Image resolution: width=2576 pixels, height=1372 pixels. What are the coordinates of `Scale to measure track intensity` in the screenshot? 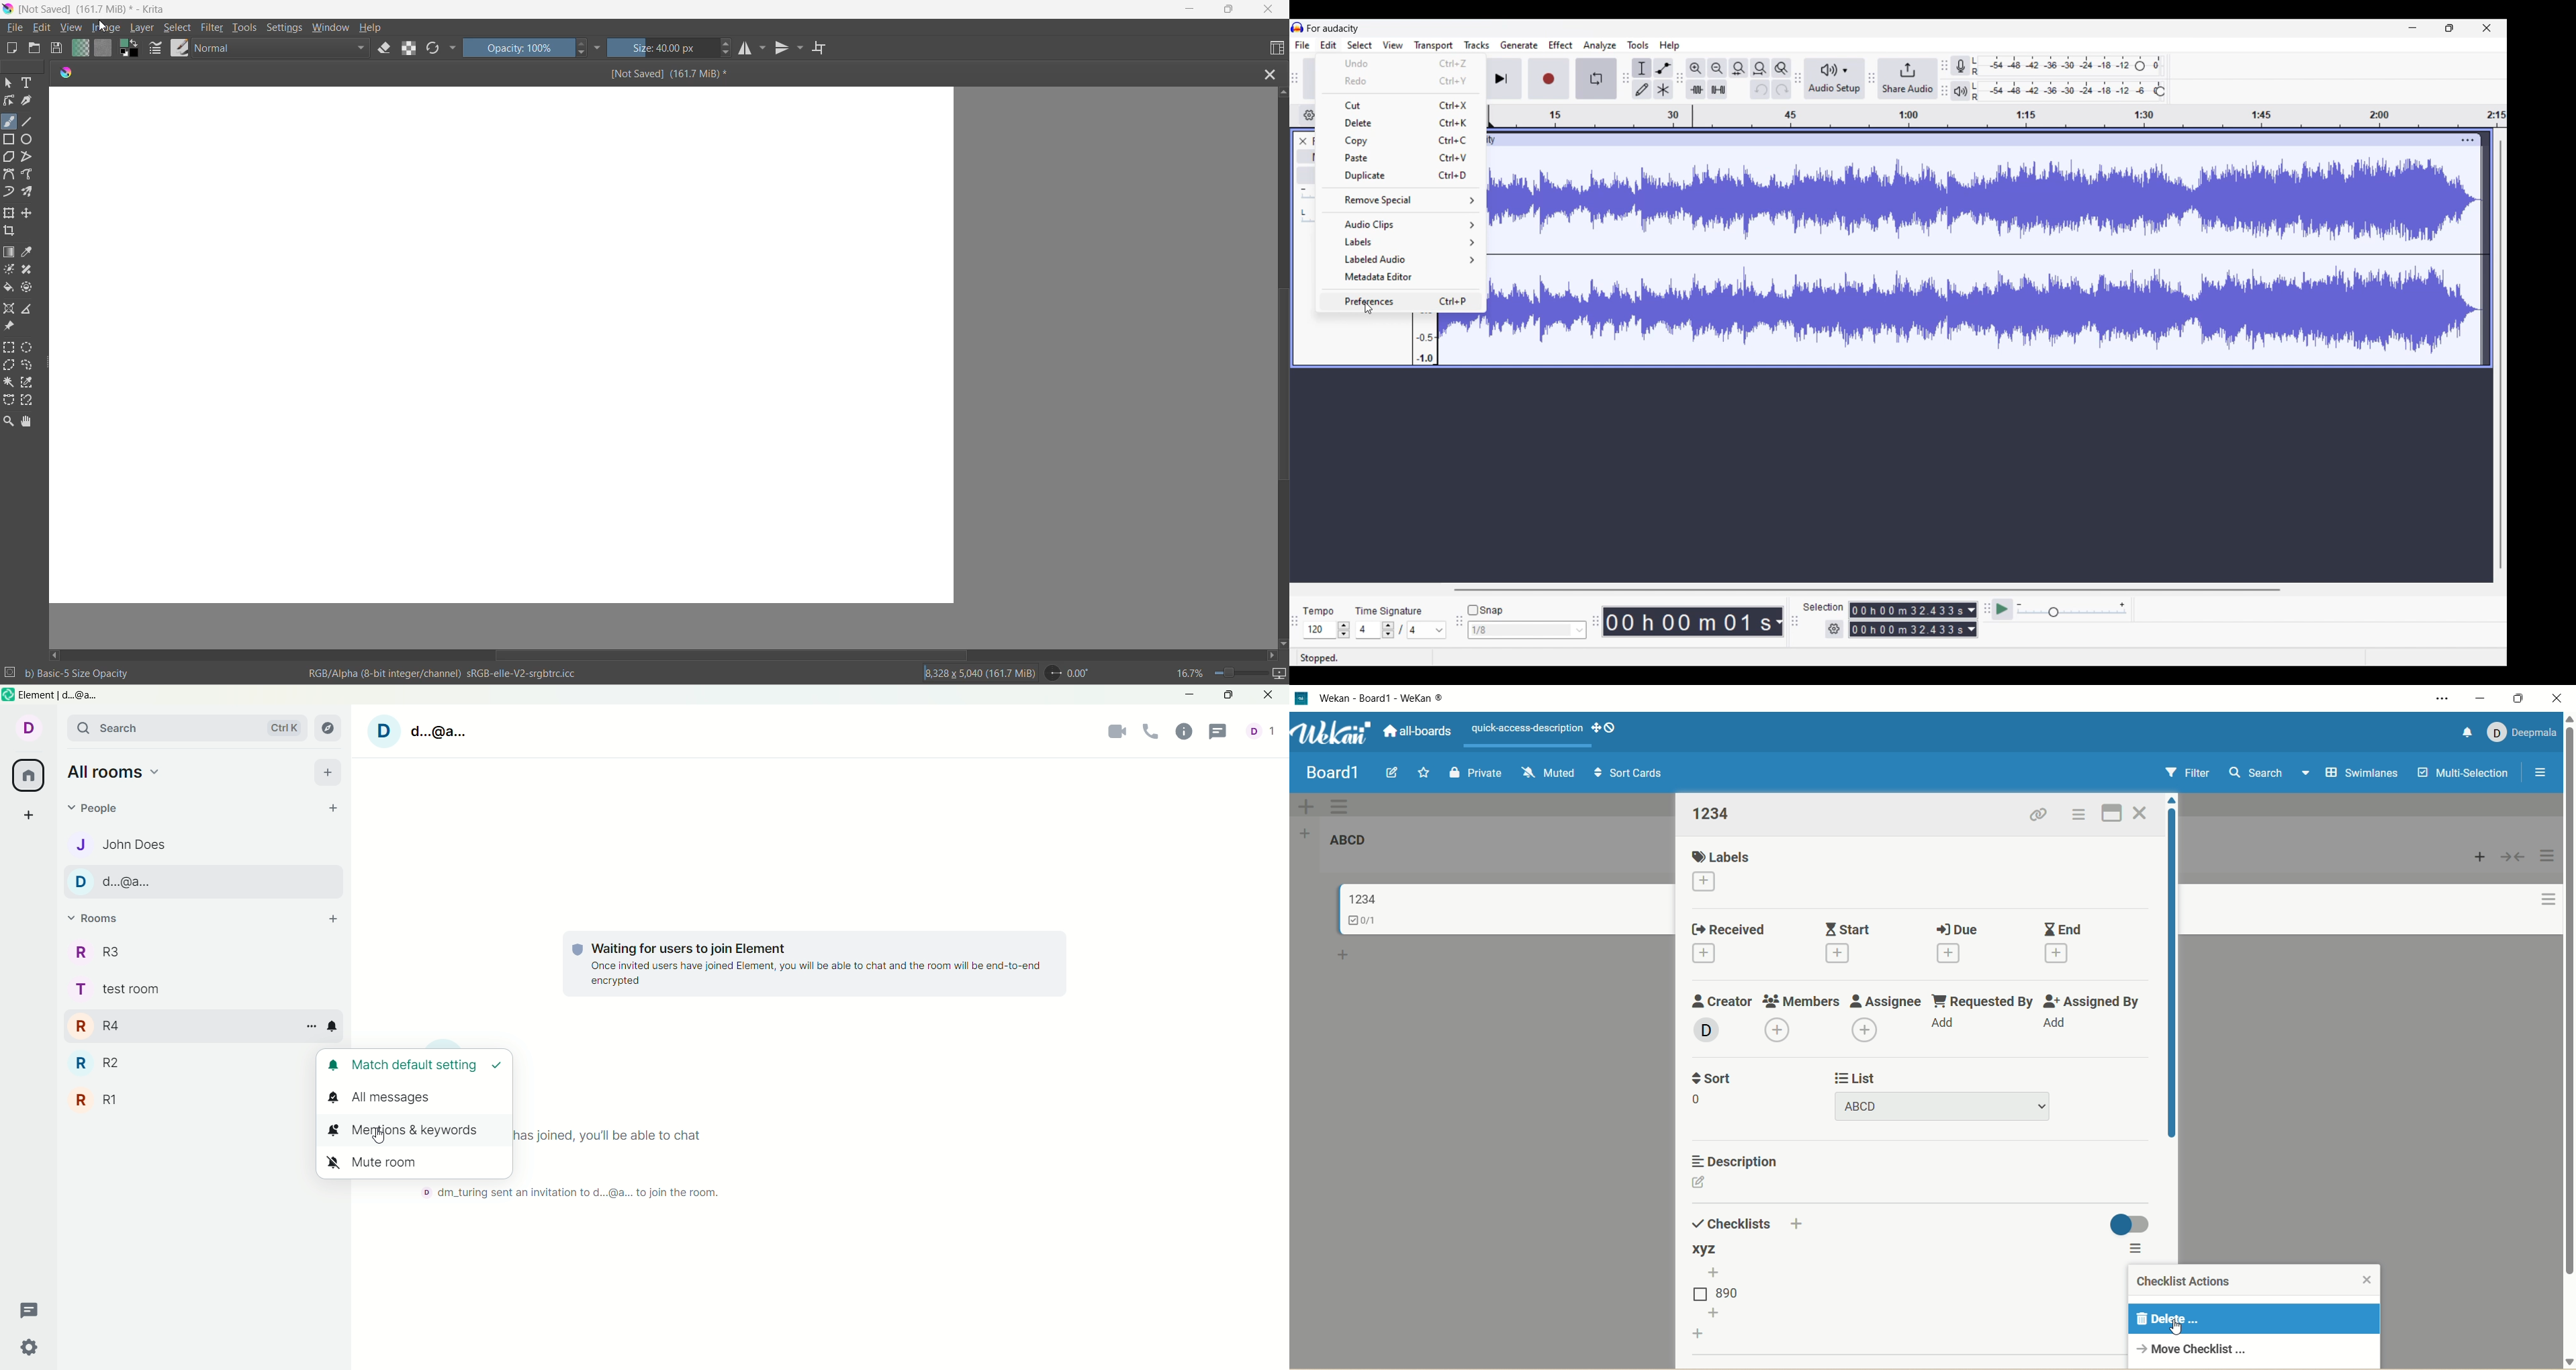 It's located at (1426, 341).